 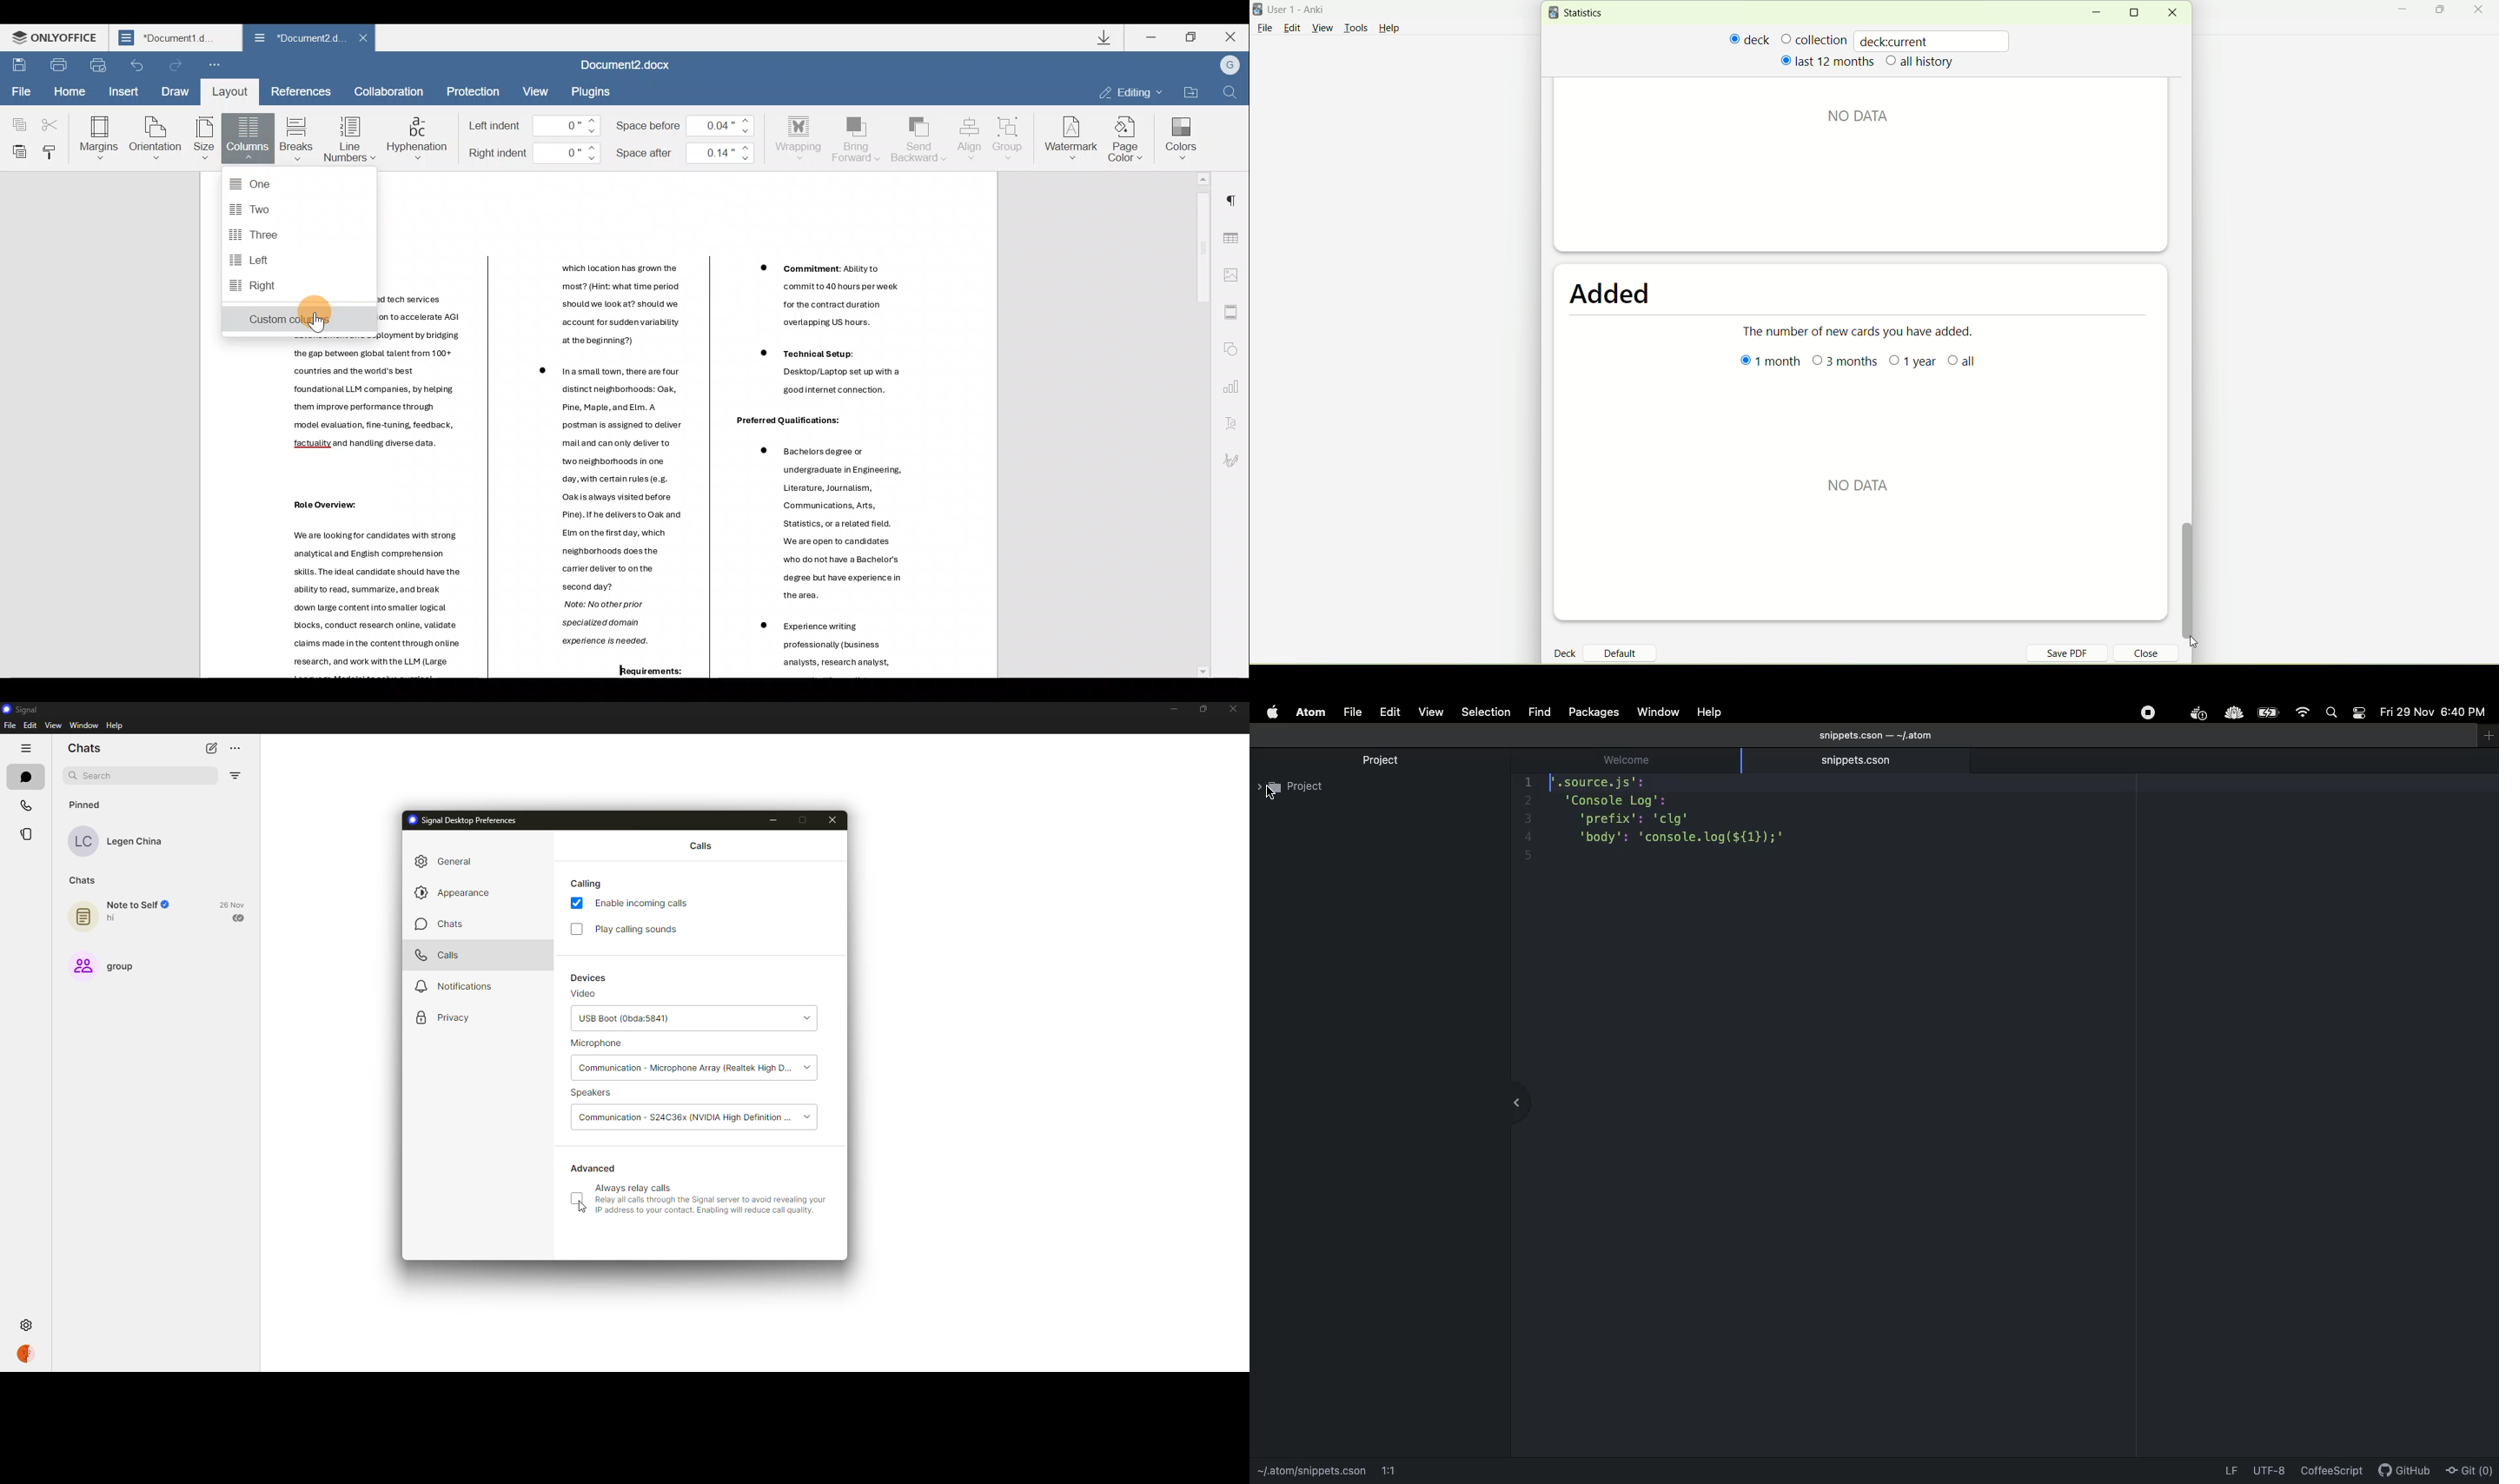 I want to click on microphone, so click(x=597, y=1045).